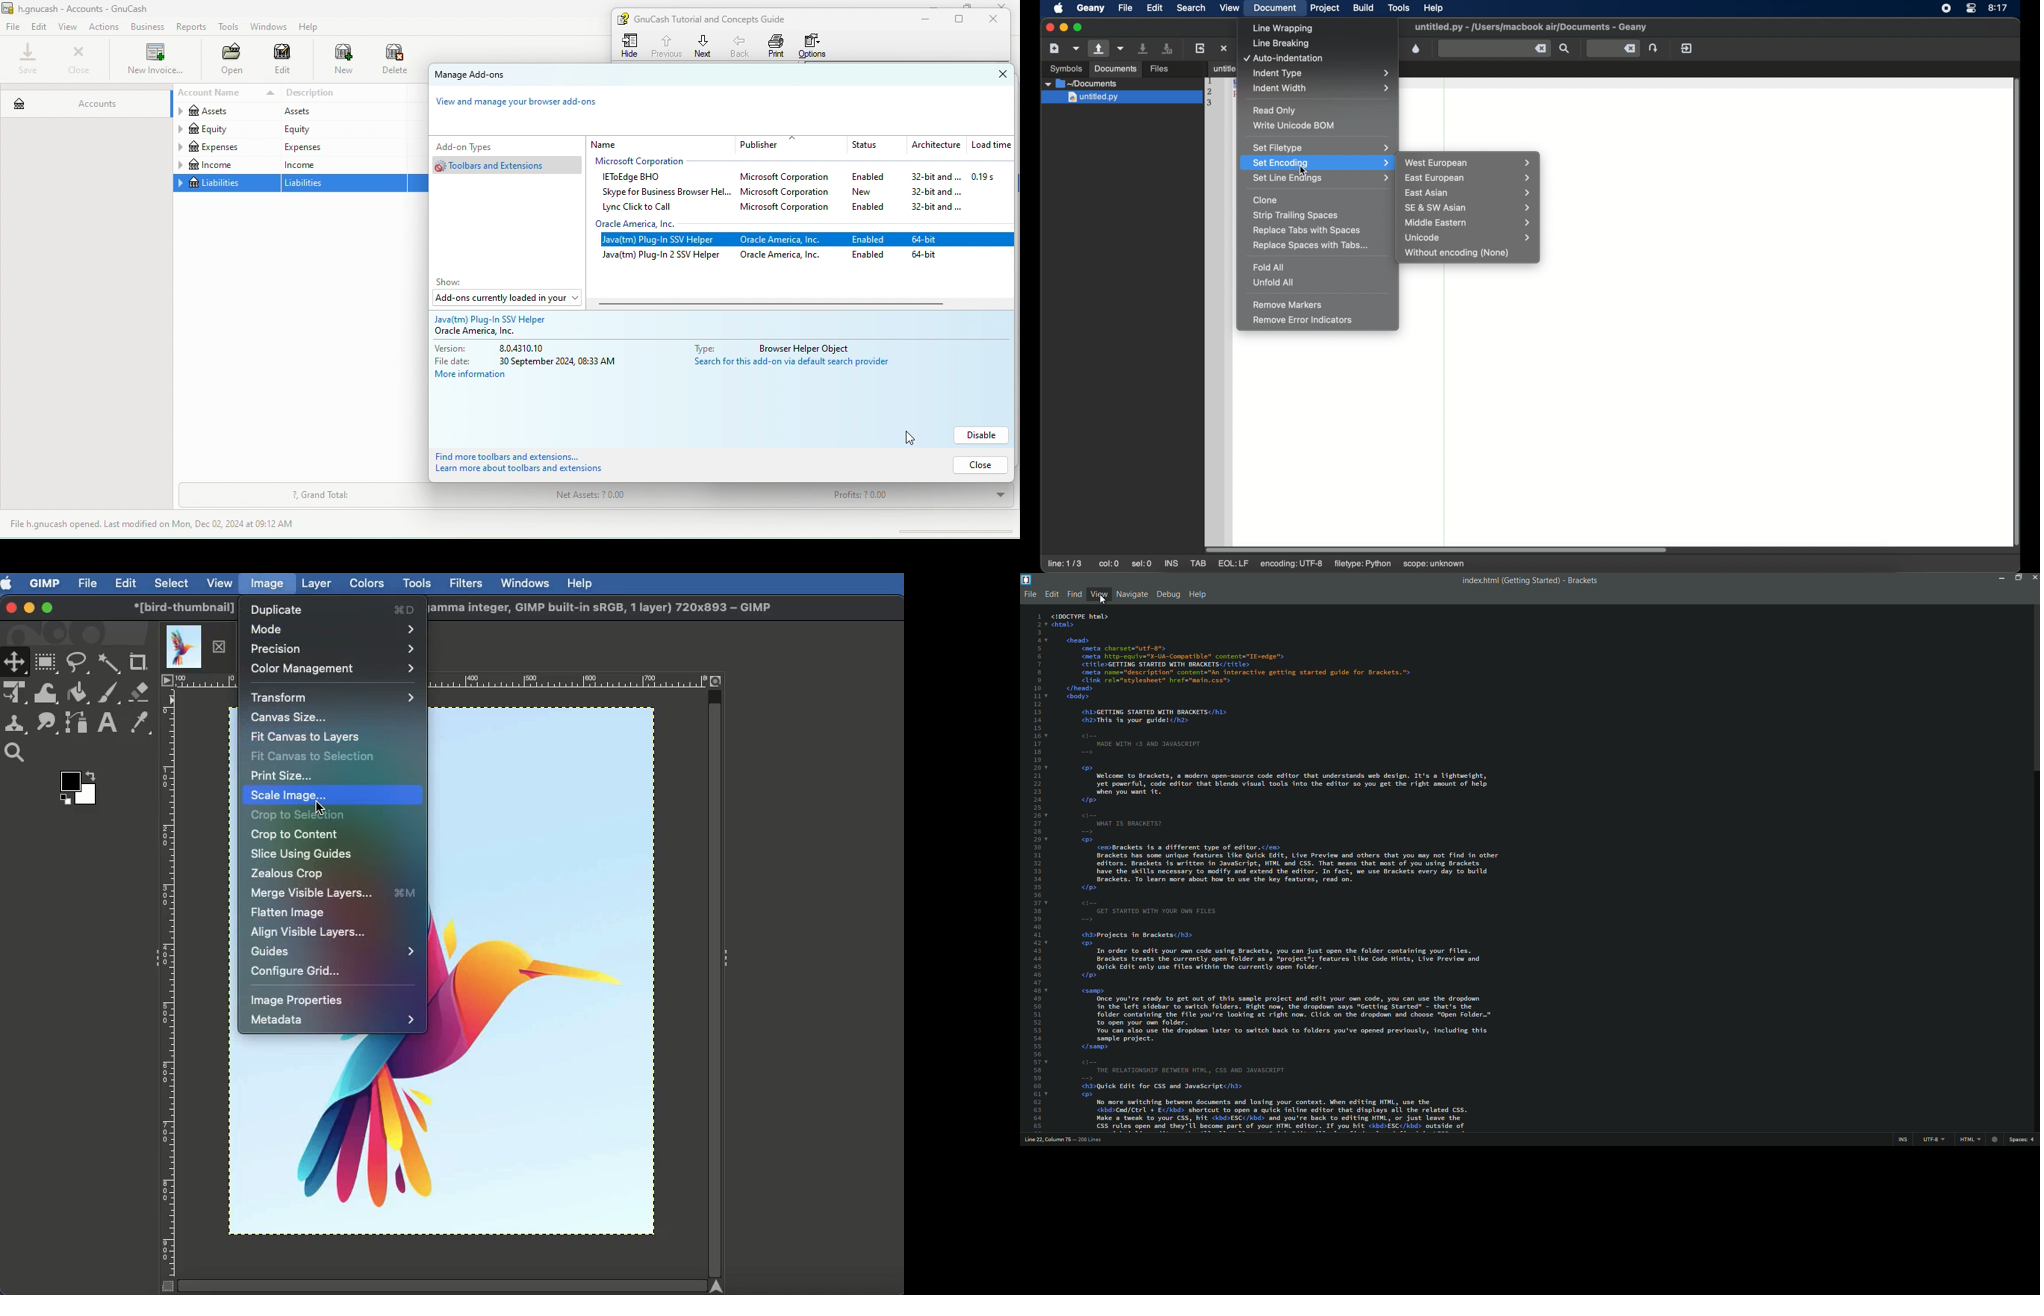 This screenshot has height=1316, width=2044. What do you see at coordinates (331, 669) in the screenshot?
I see `Color management` at bounding box center [331, 669].